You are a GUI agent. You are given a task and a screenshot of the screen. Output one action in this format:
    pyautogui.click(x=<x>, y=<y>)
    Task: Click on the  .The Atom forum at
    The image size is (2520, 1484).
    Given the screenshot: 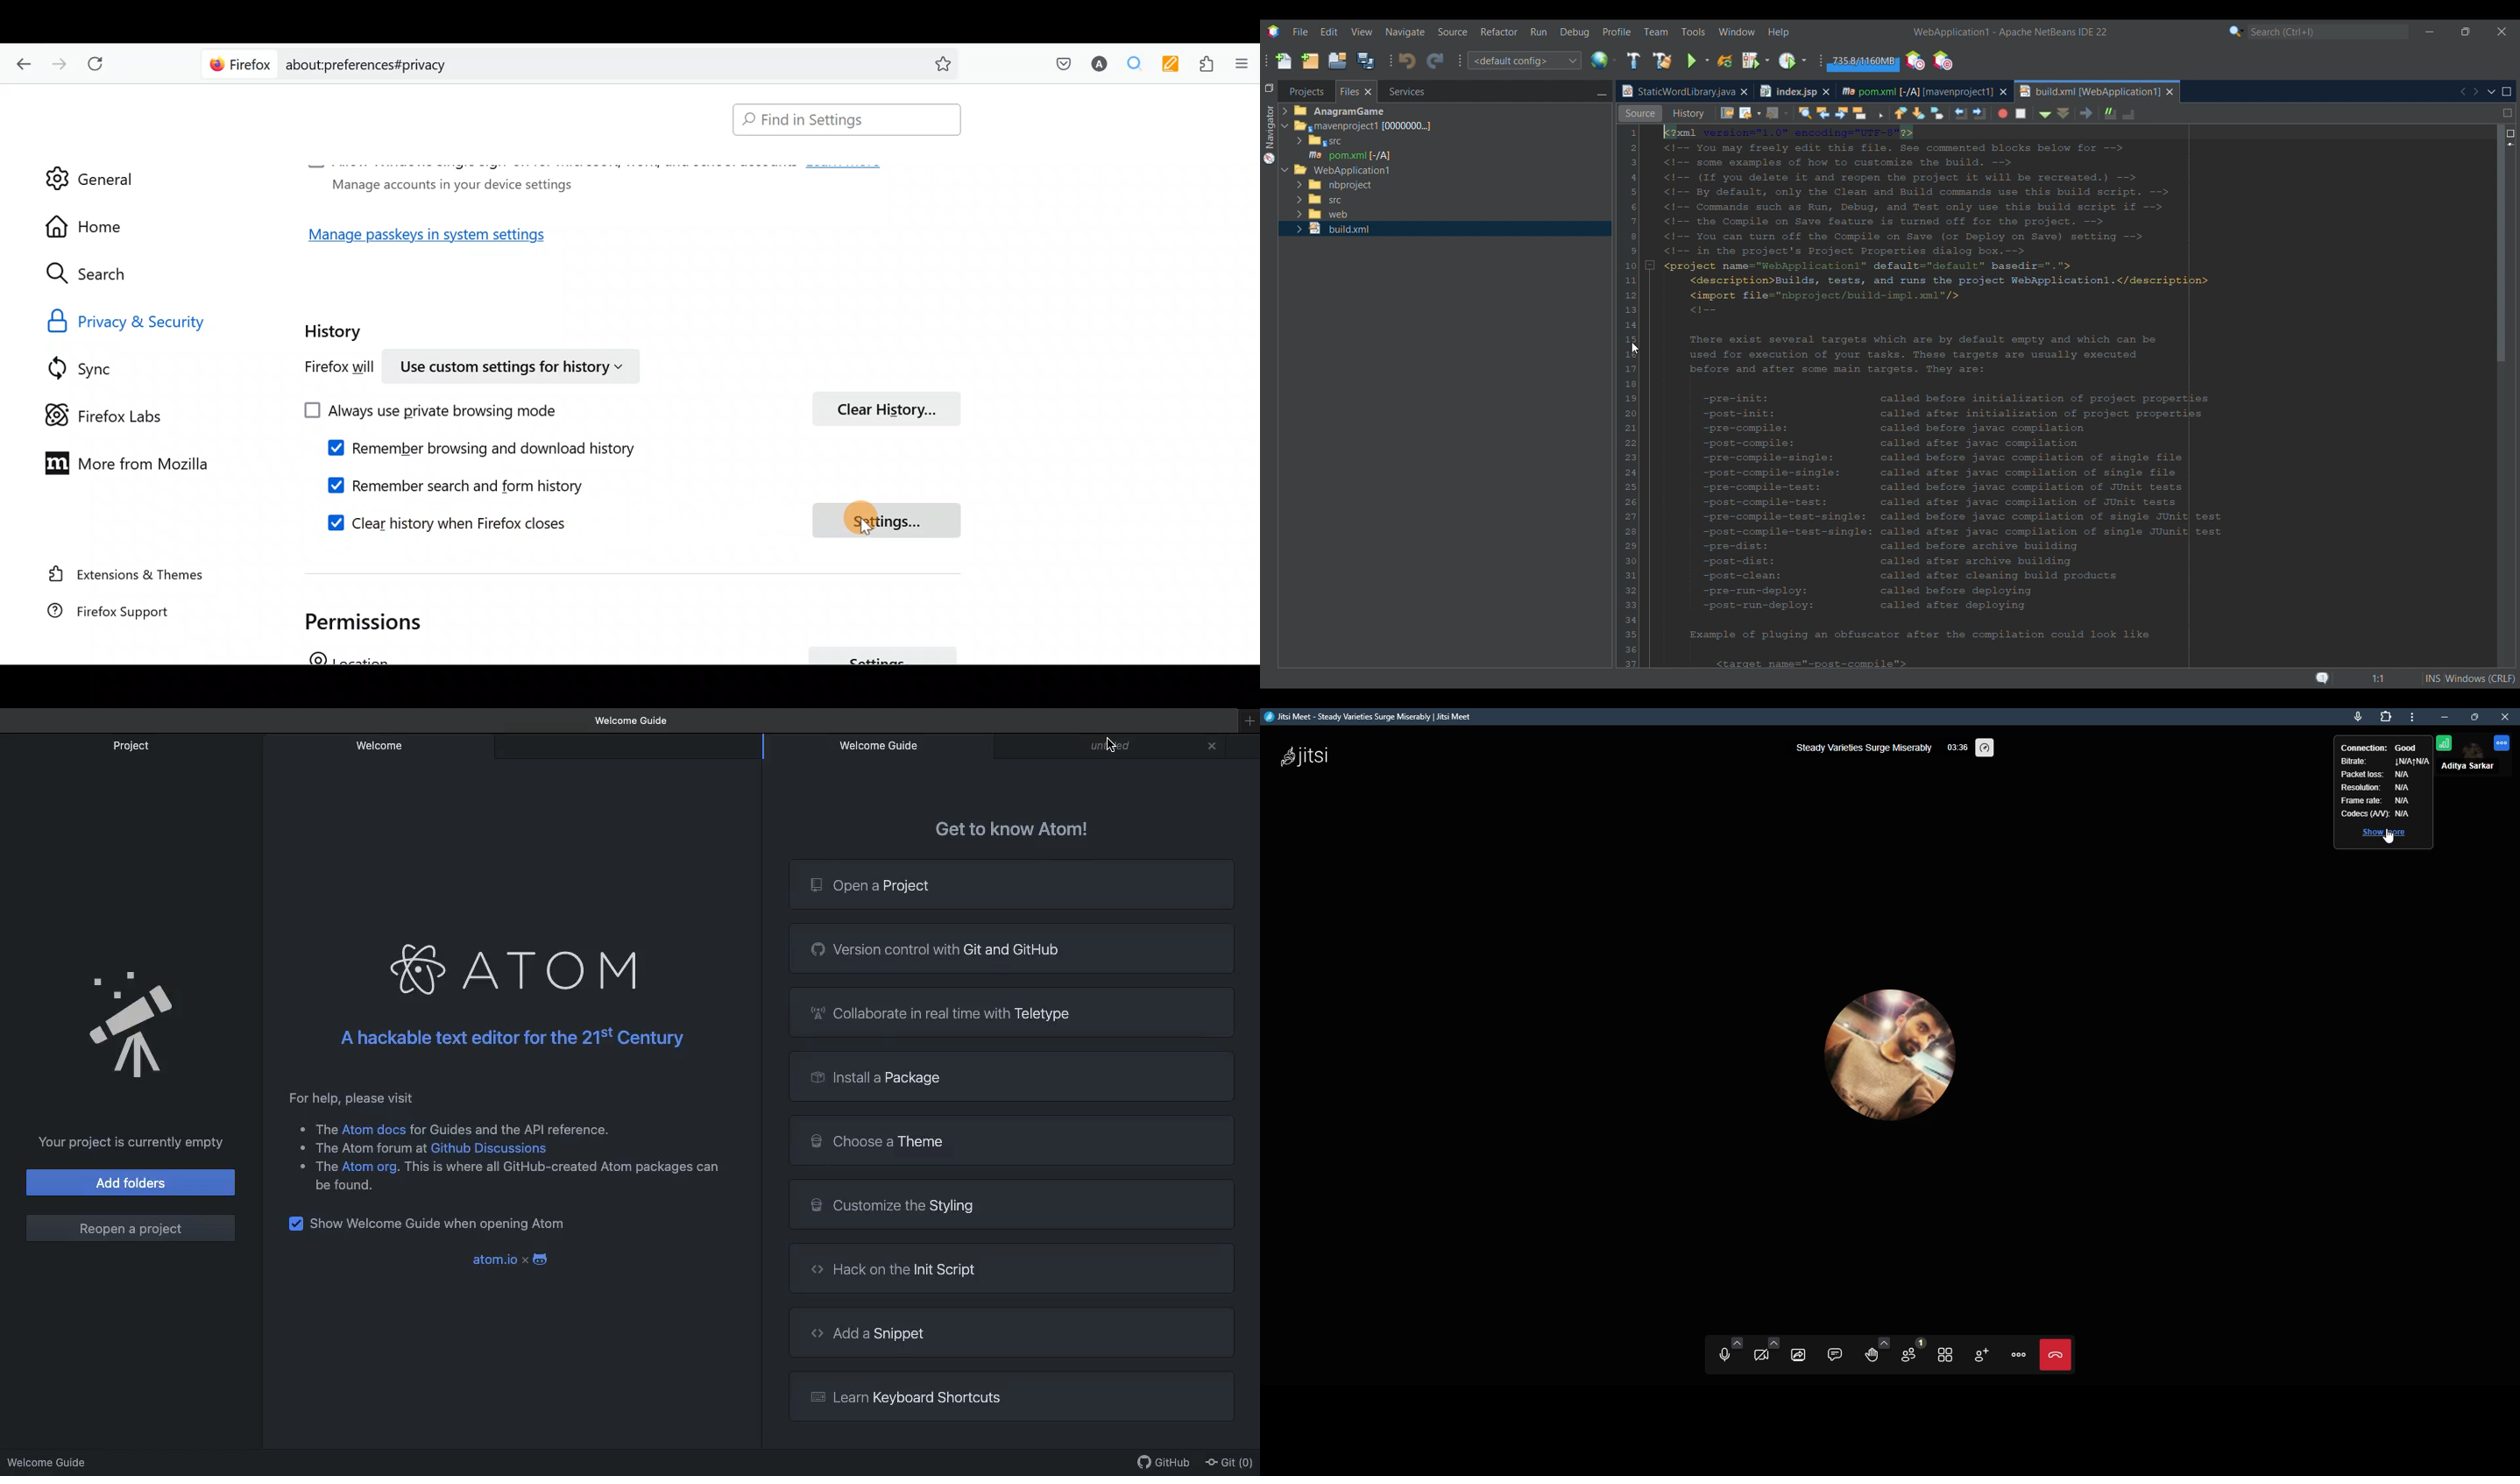 What is the action you would take?
    pyautogui.click(x=352, y=1148)
    